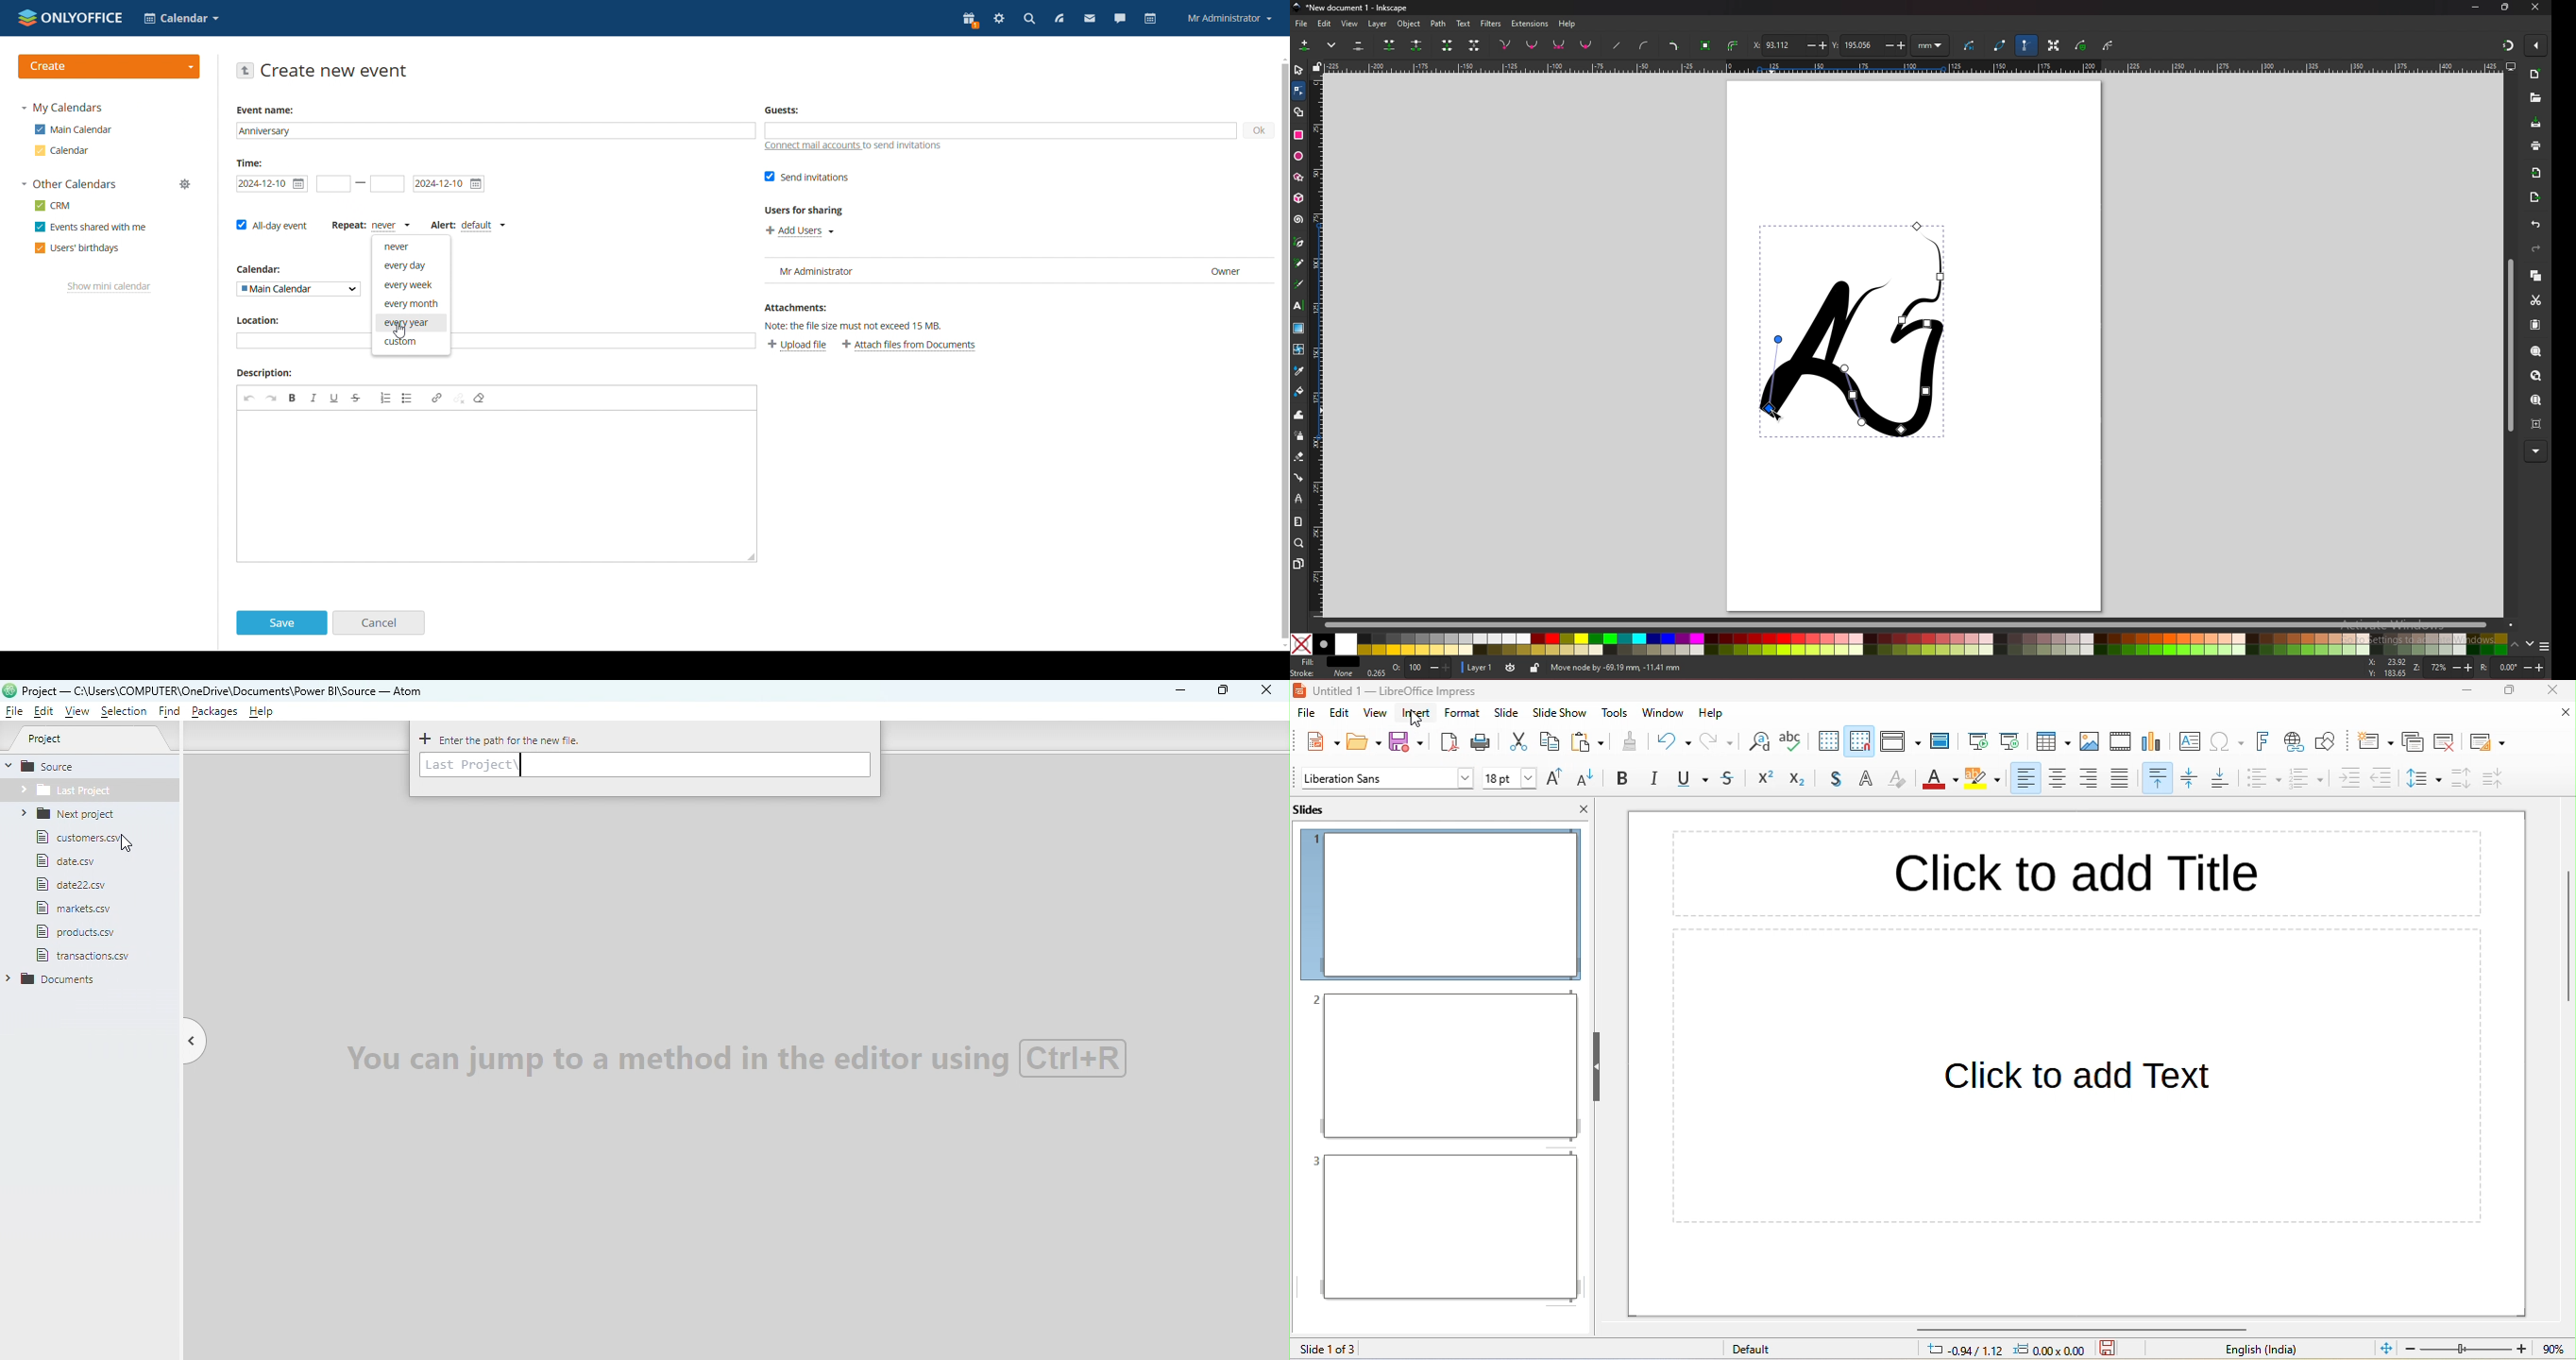 The height and width of the screenshot is (1372, 2576). Describe the element at coordinates (300, 289) in the screenshot. I see `select calendar` at that location.